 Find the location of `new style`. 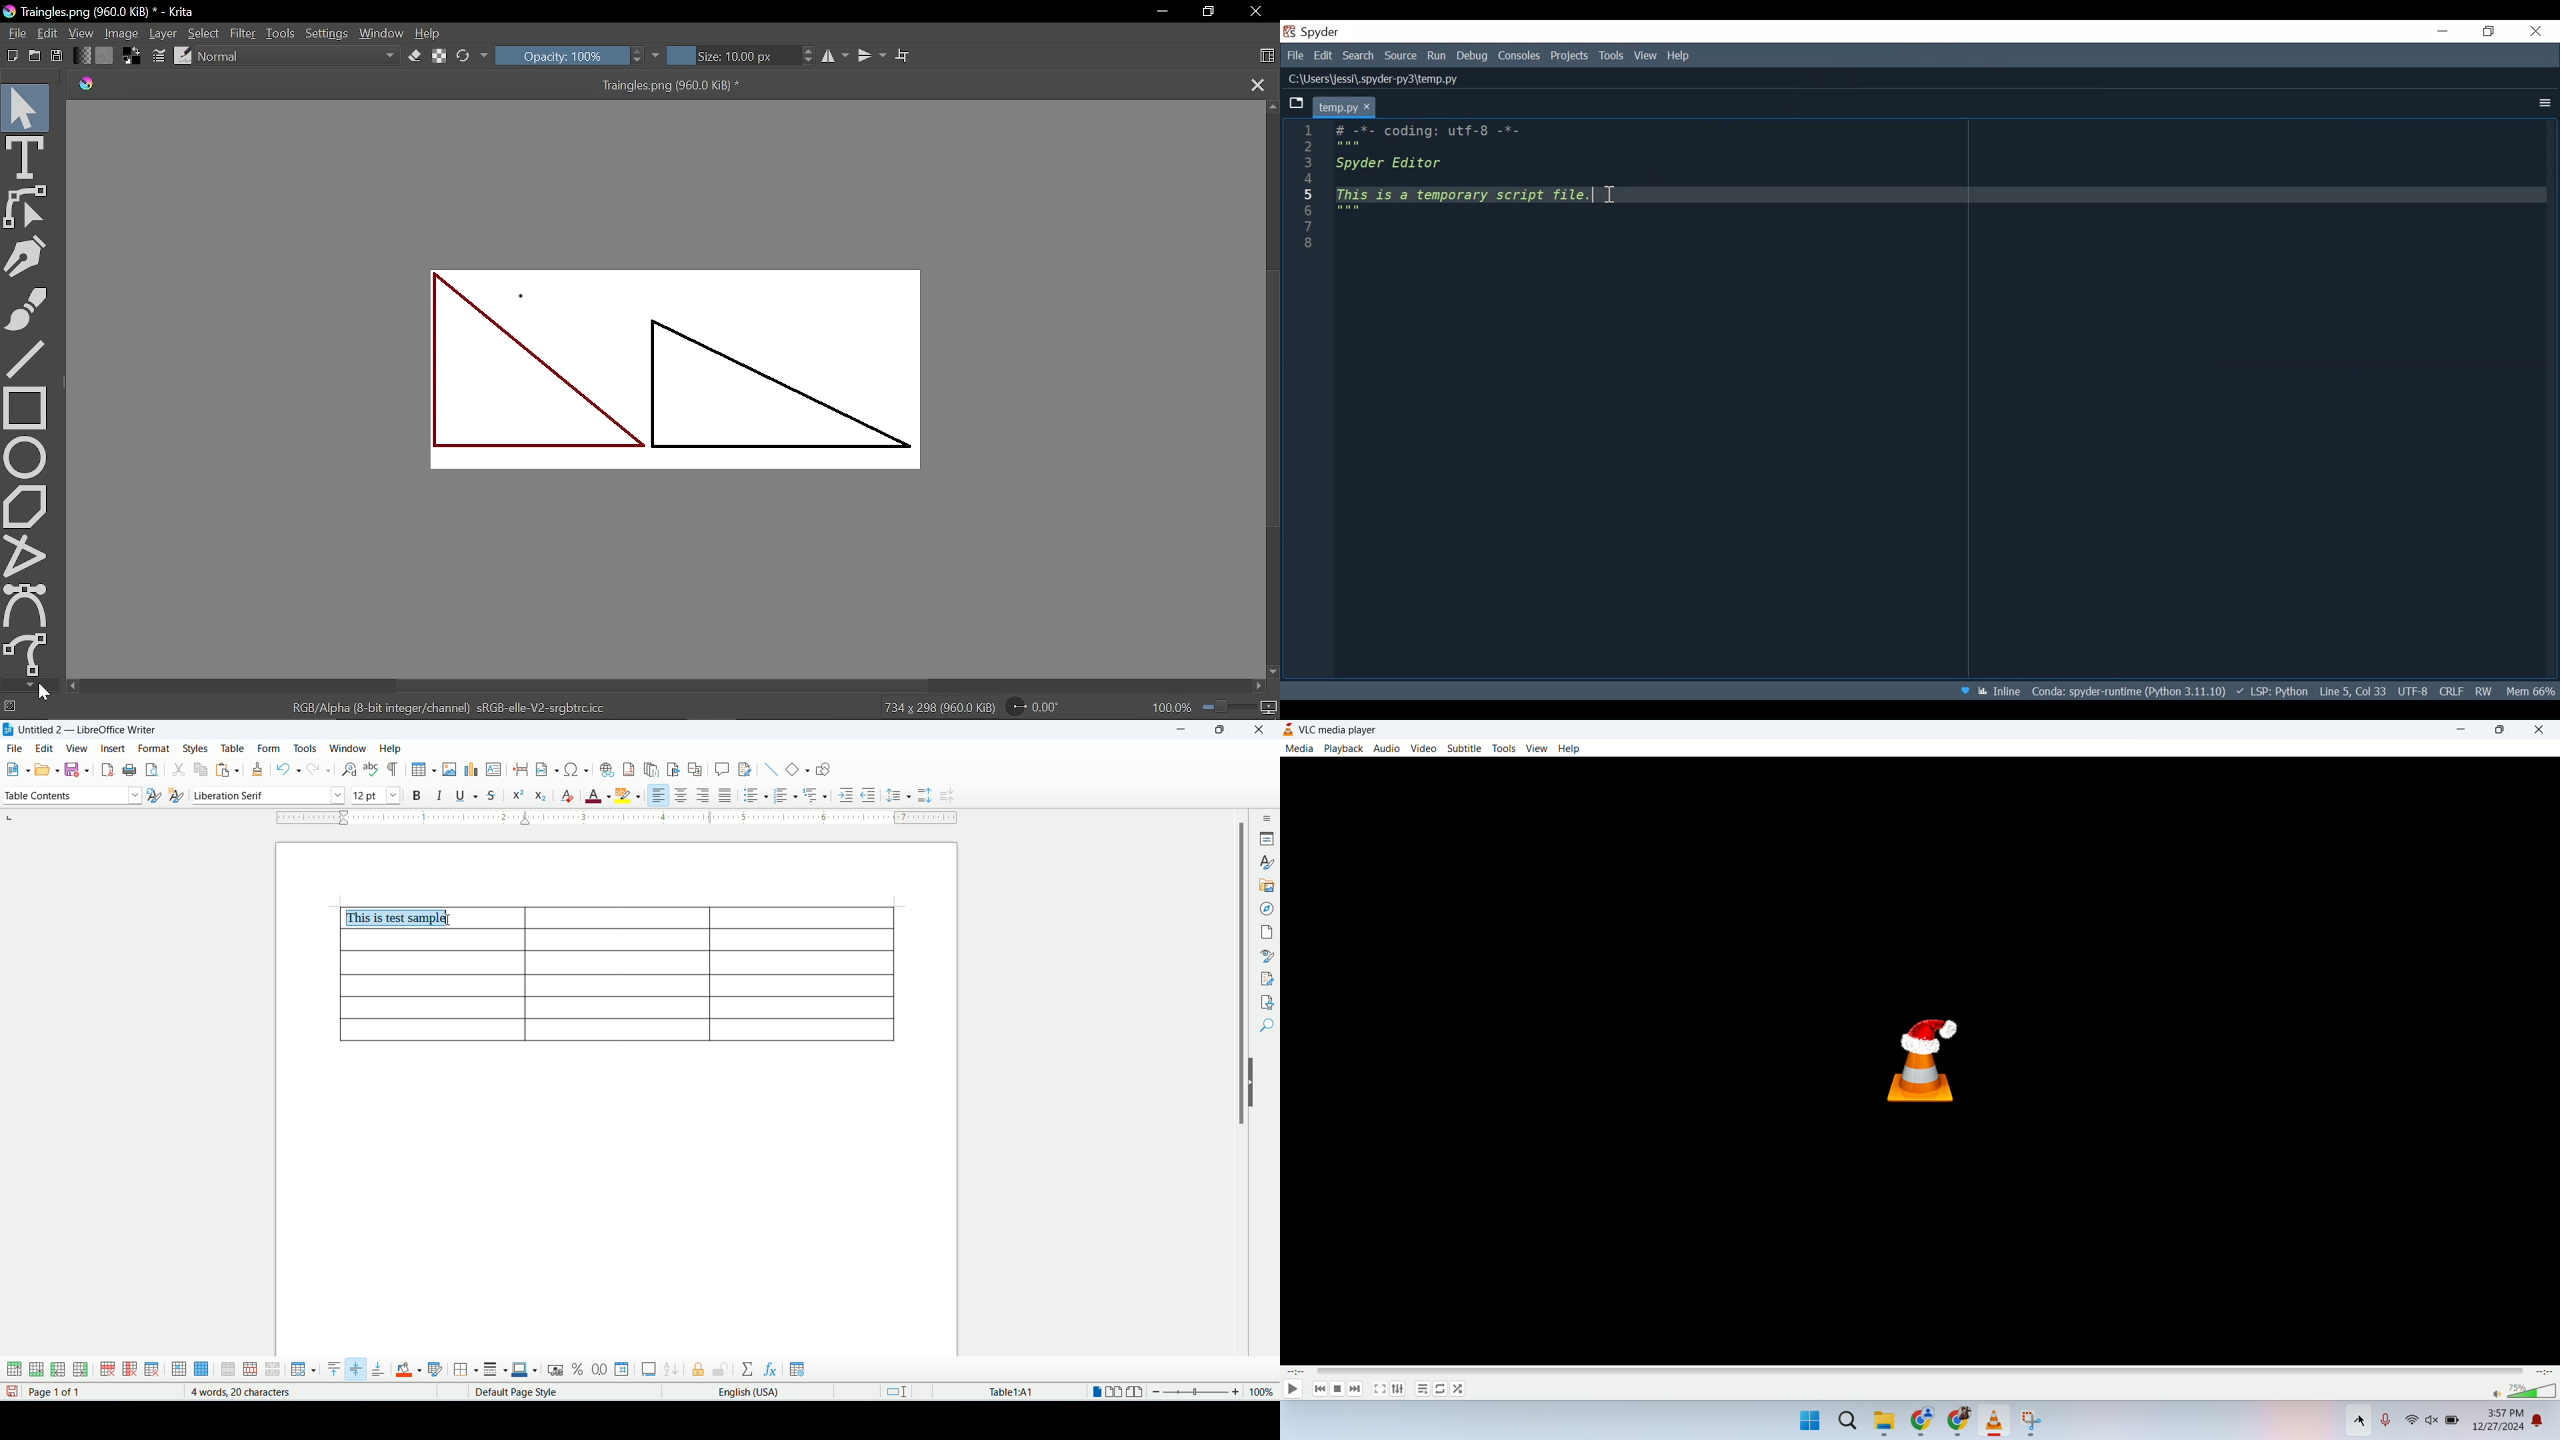

new style is located at coordinates (177, 795).